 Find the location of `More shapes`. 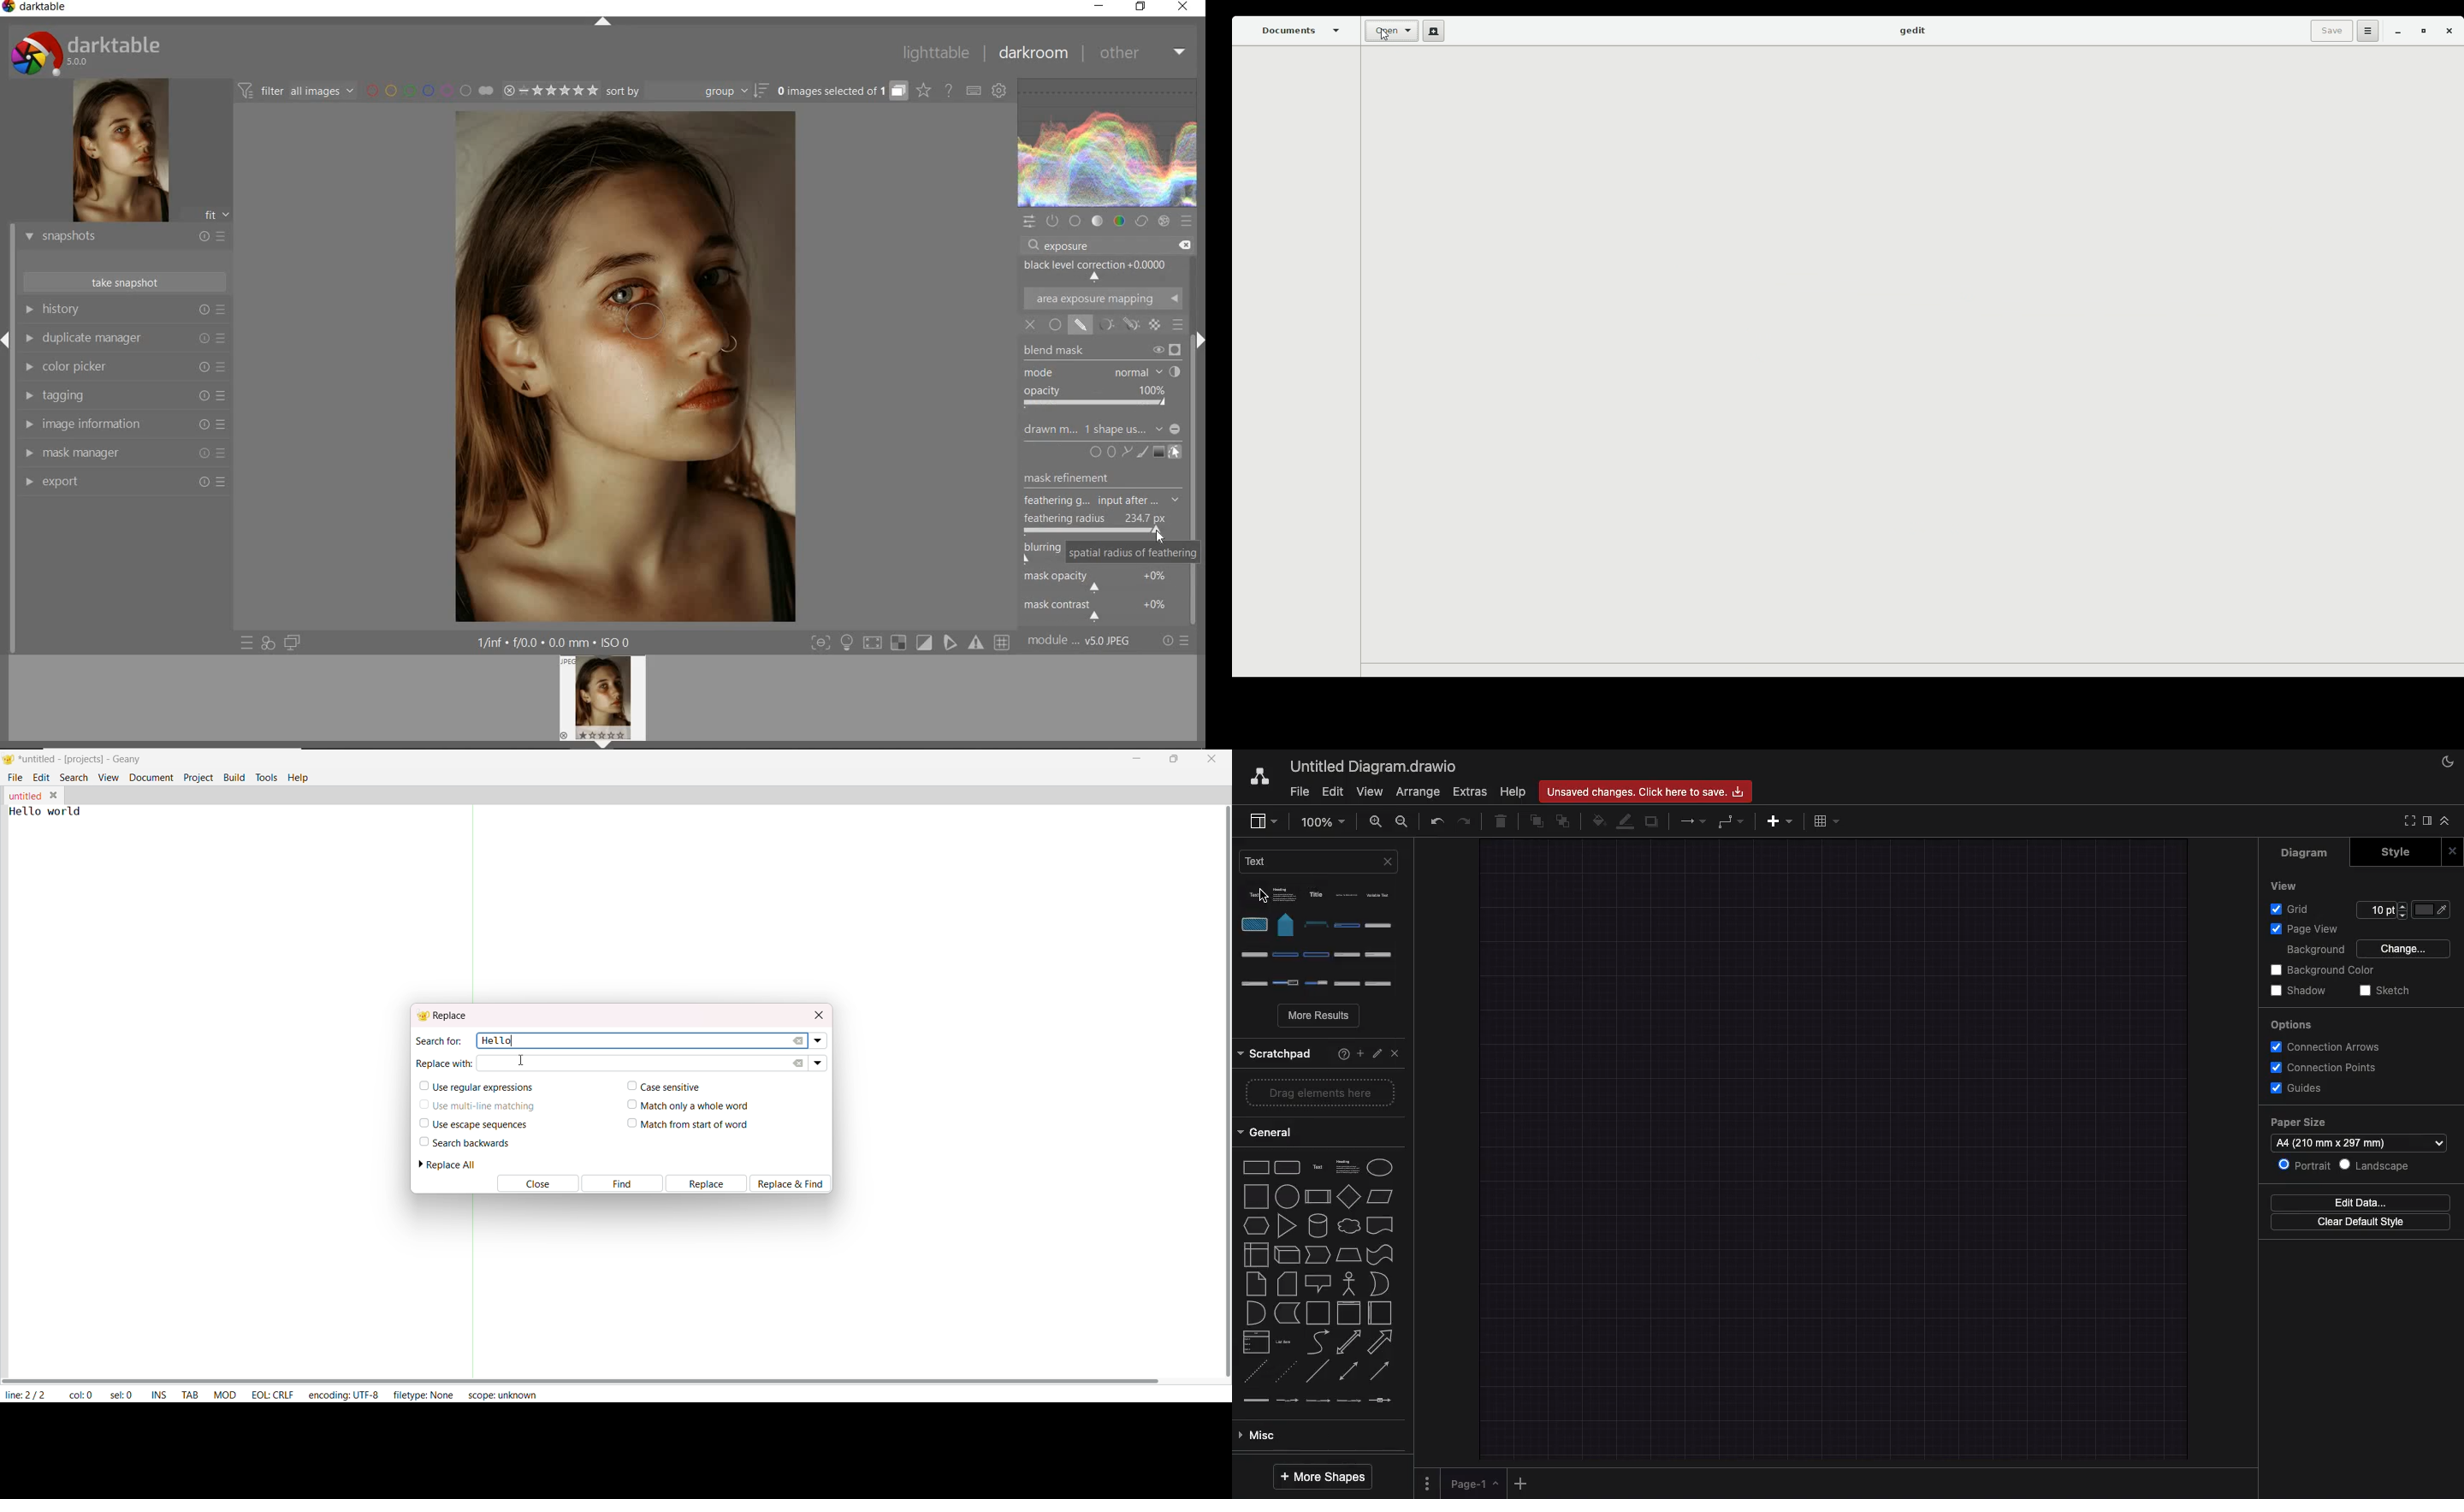

More shapes is located at coordinates (1321, 1477).